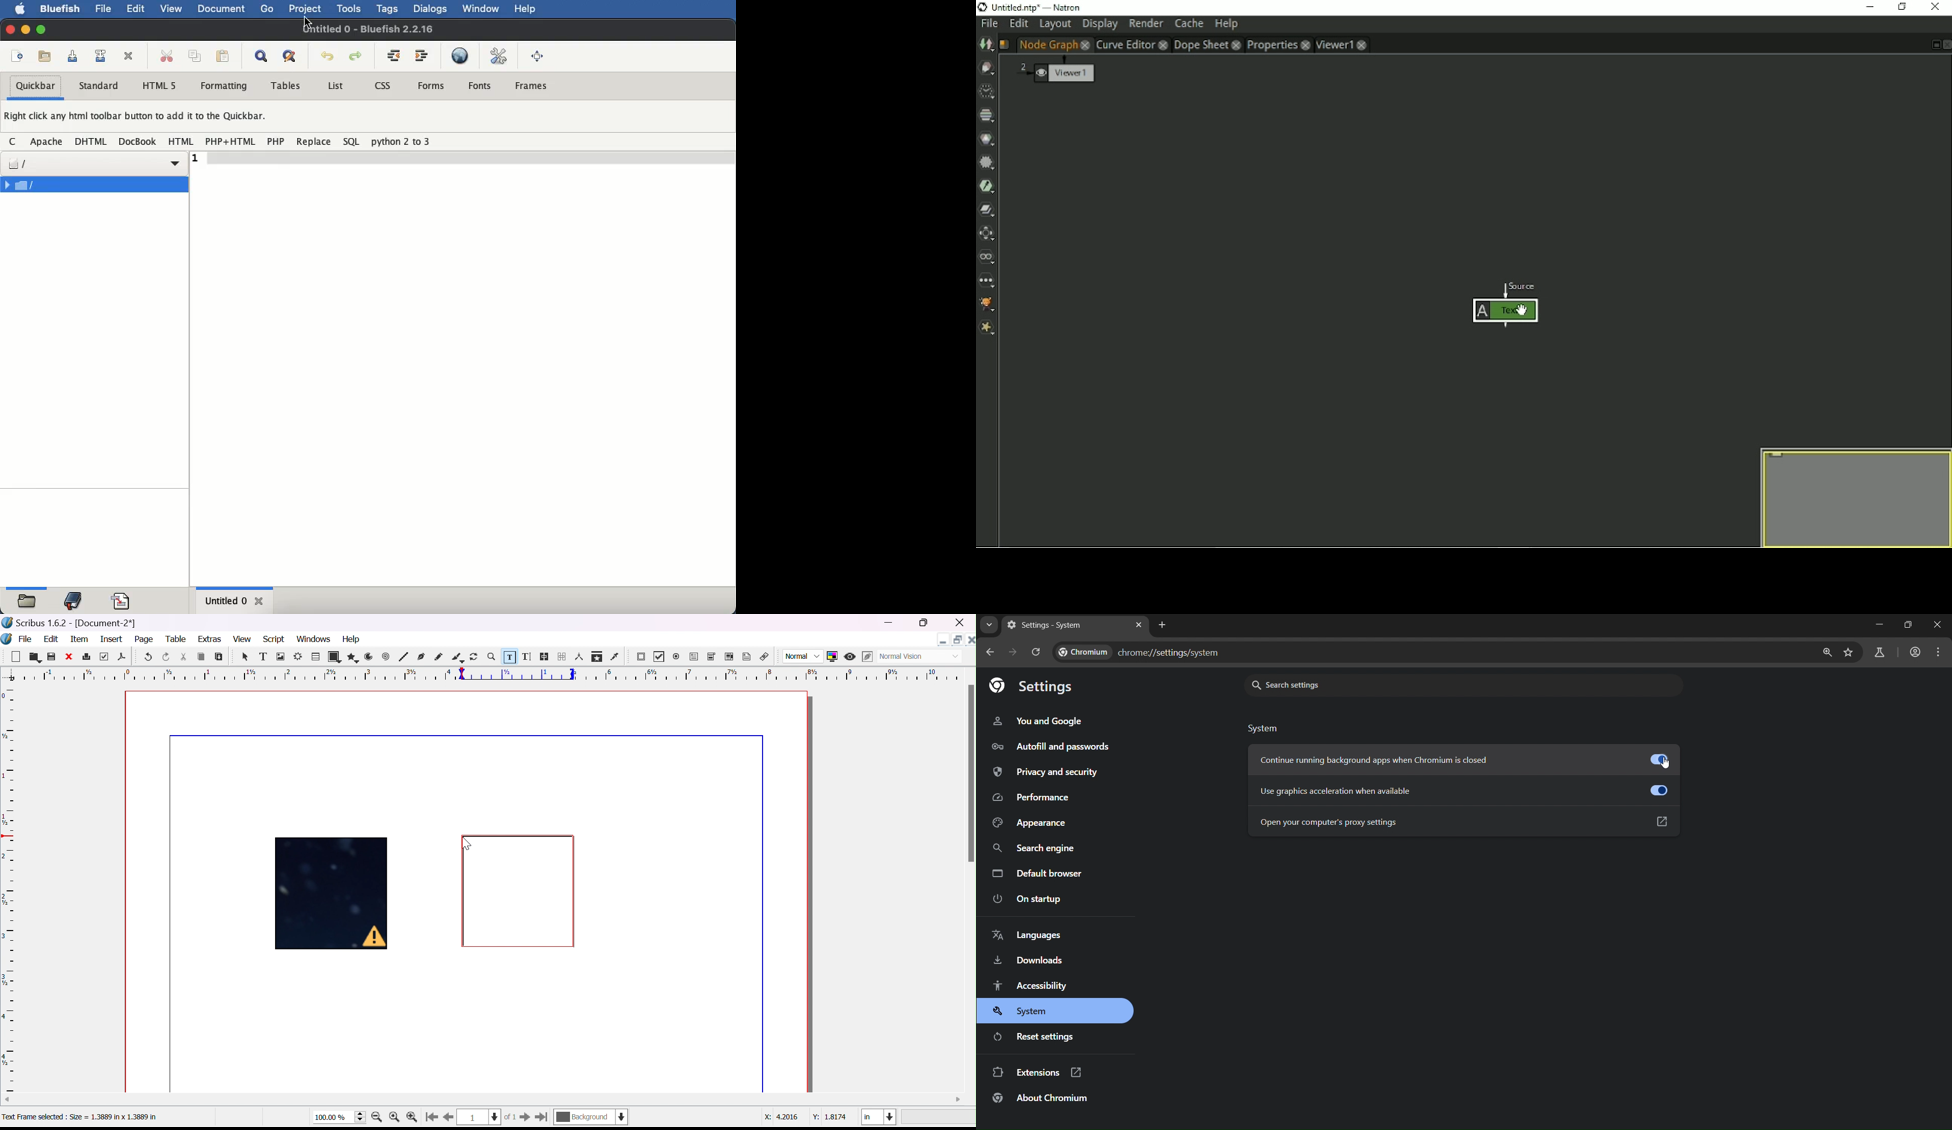  What do you see at coordinates (492, 656) in the screenshot?
I see `zoom in/out` at bounding box center [492, 656].